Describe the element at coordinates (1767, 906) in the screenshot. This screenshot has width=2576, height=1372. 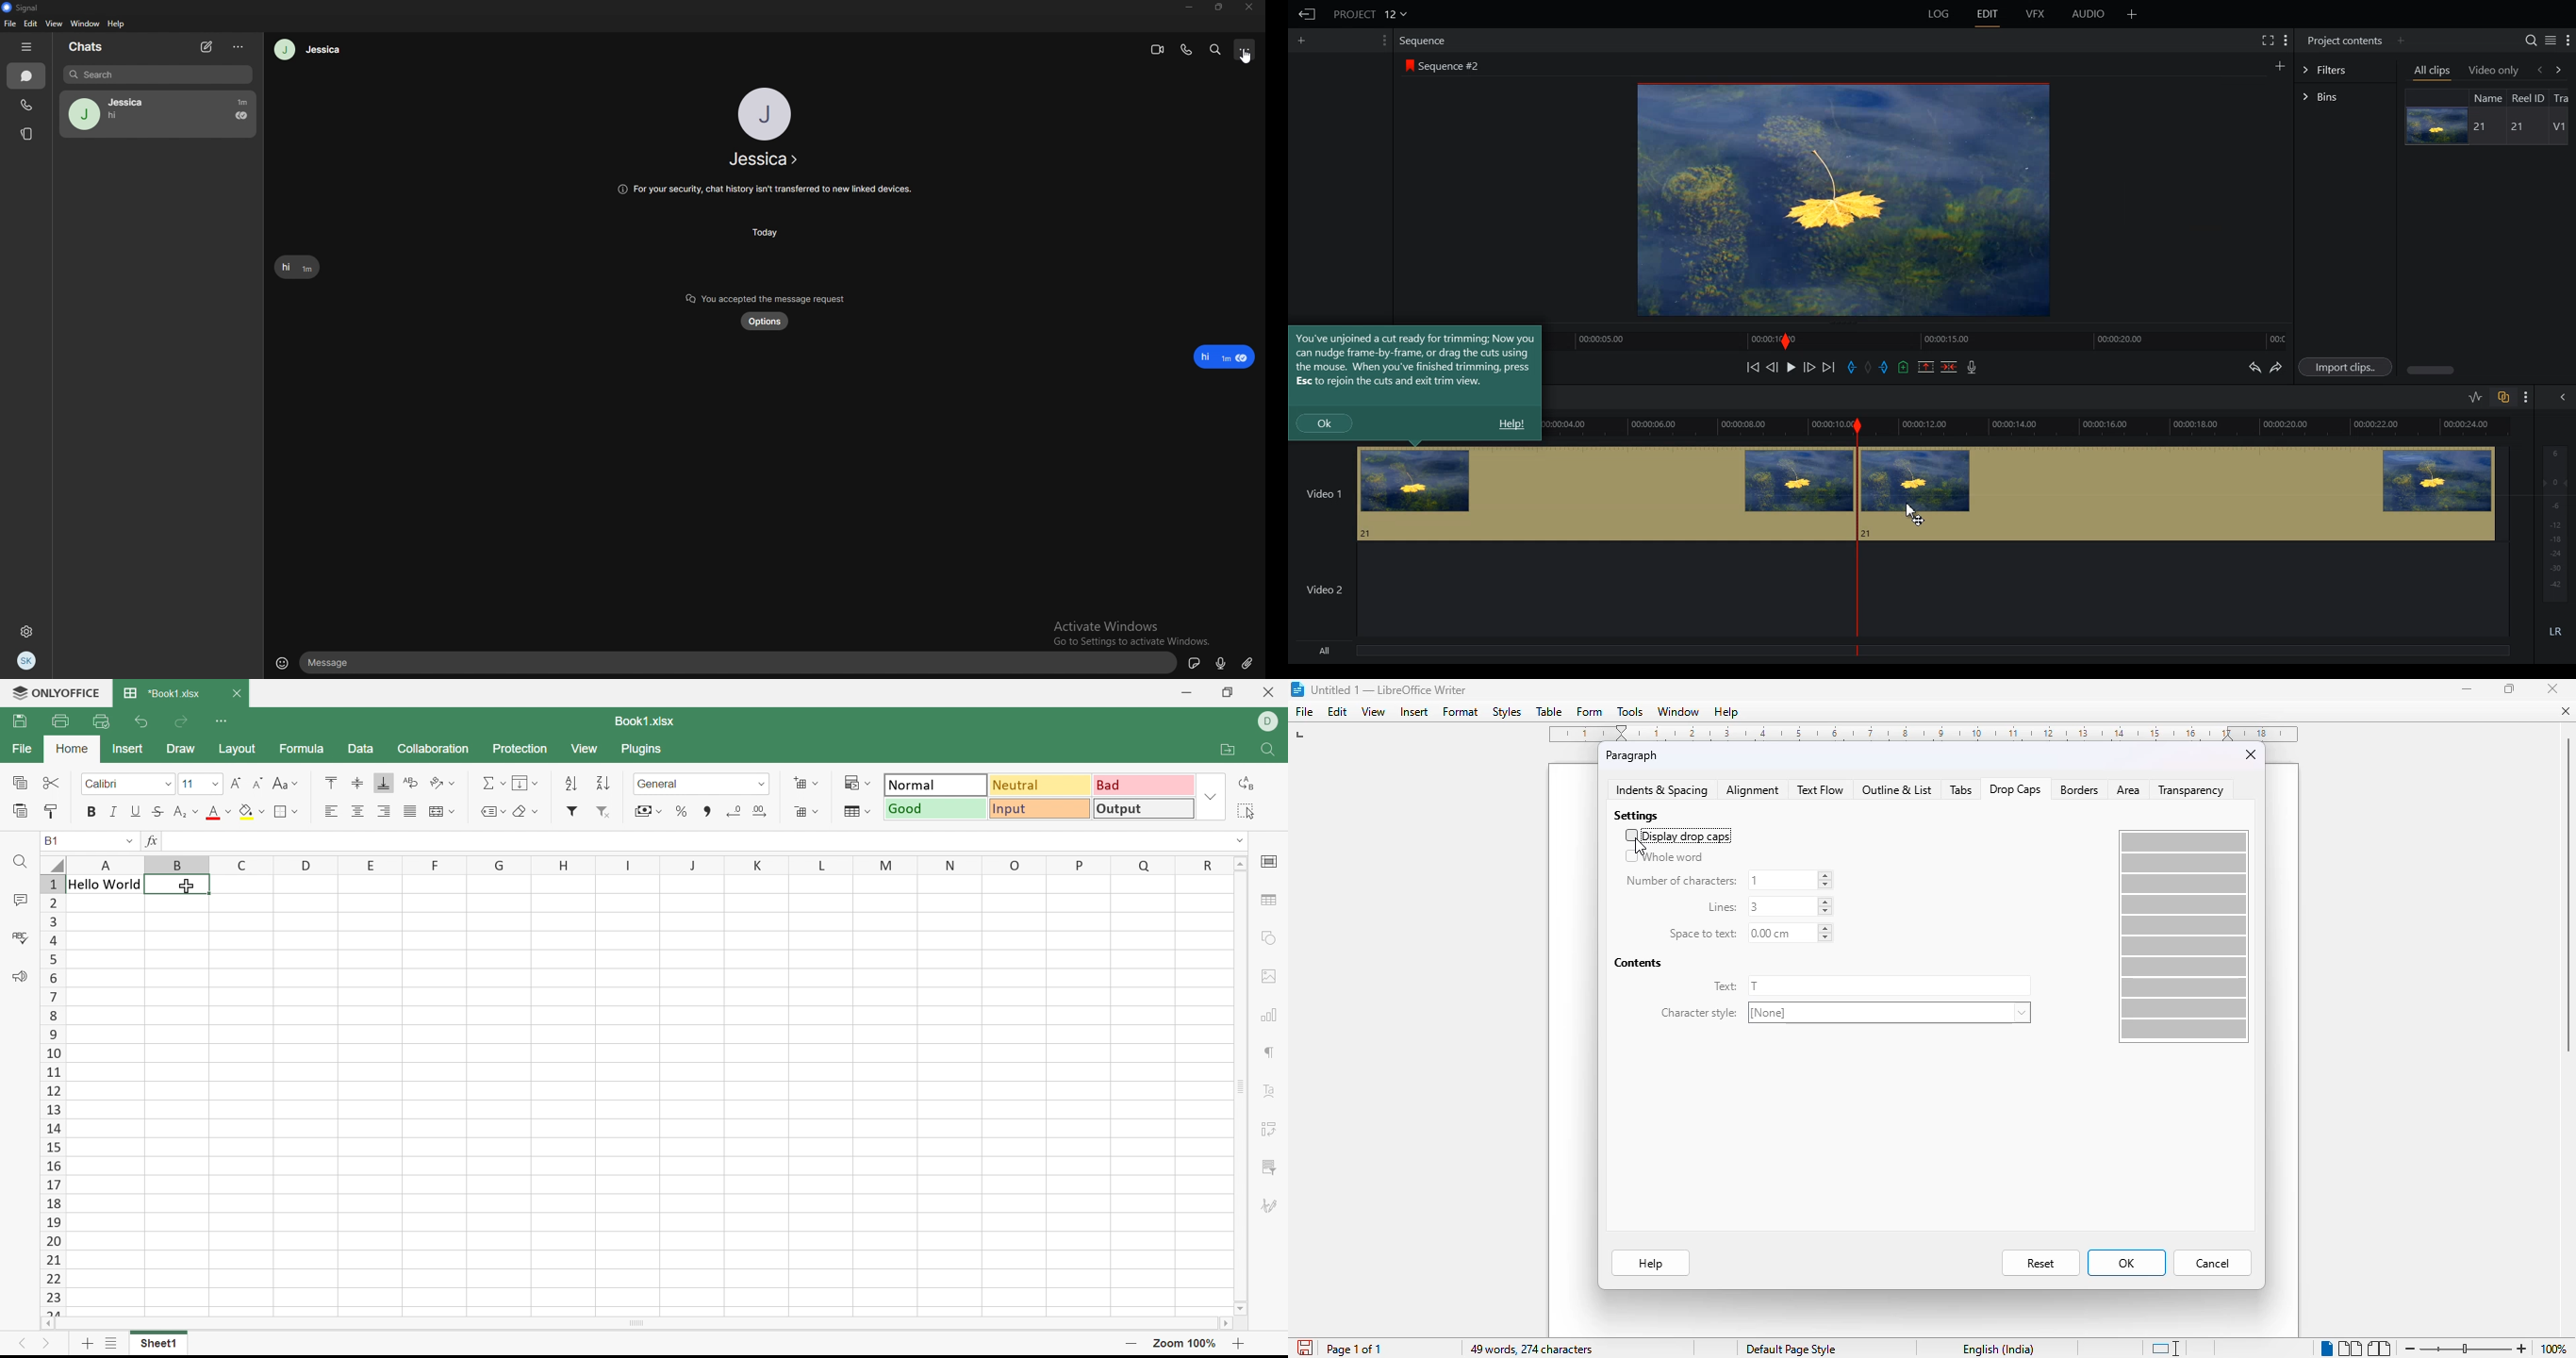
I see `lines: 3` at that location.